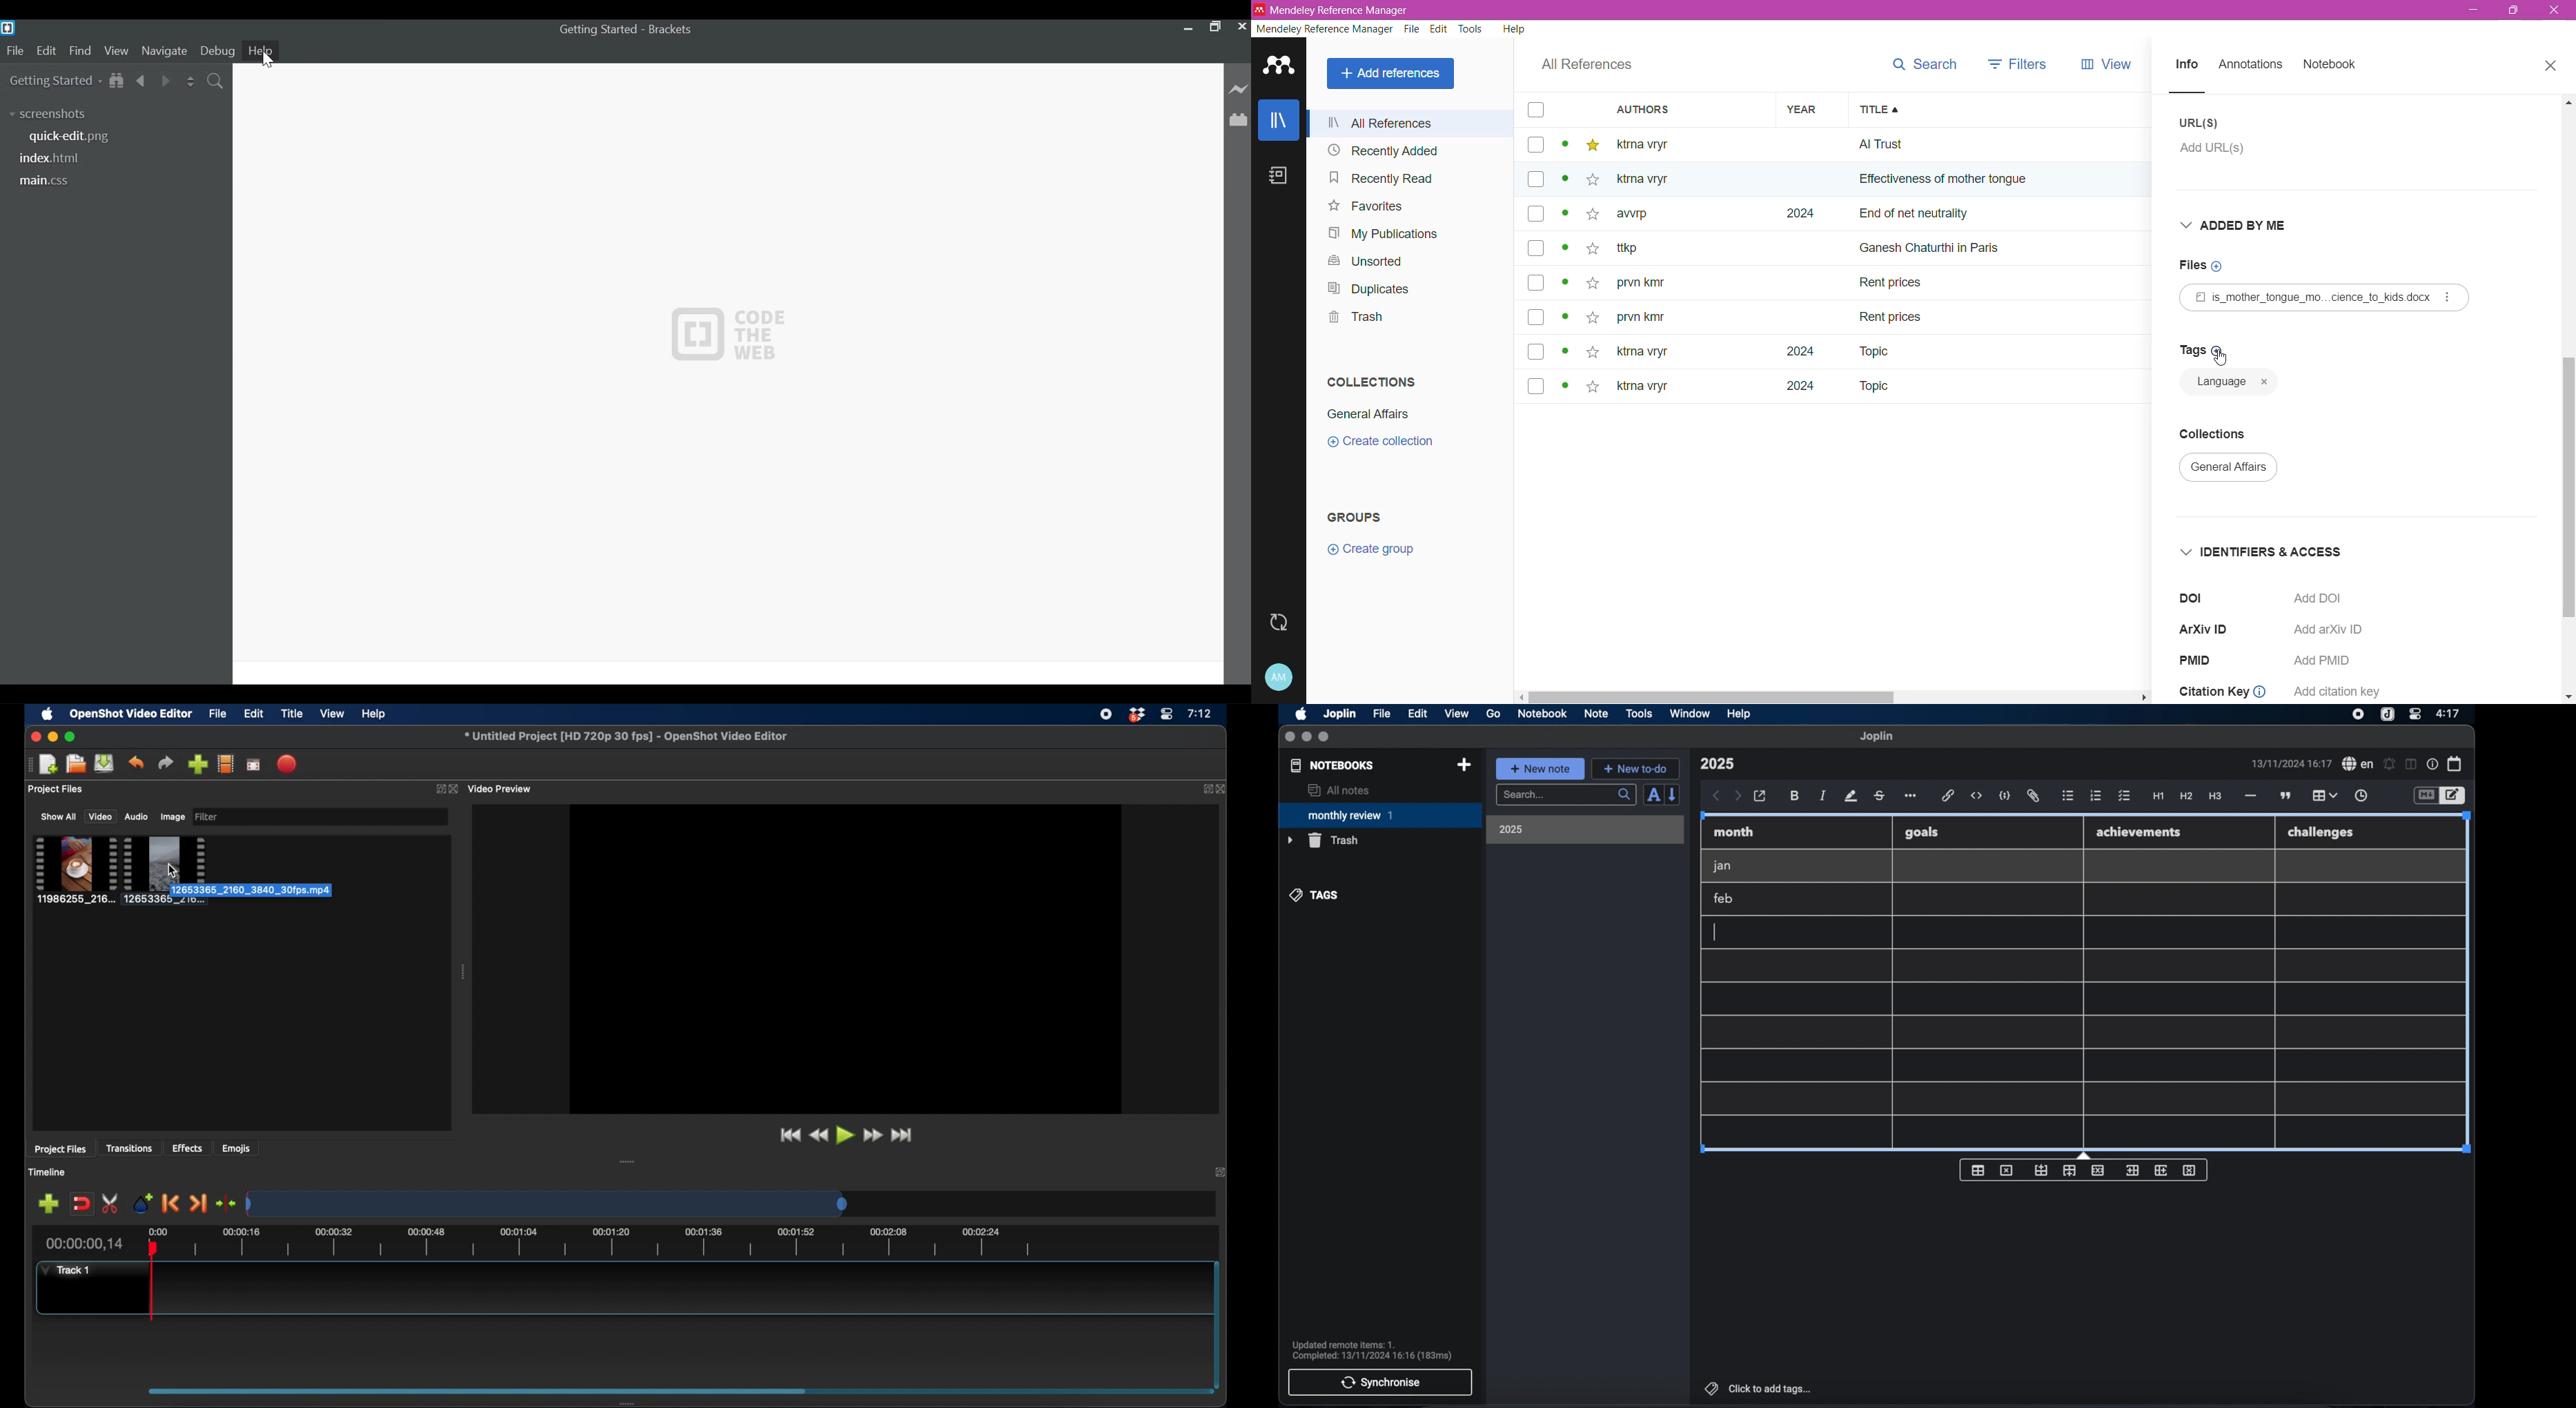 The image size is (2576, 1428). Describe the element at coordinates (1653, 795) in the screenshot. I see `sort order field` at that location.